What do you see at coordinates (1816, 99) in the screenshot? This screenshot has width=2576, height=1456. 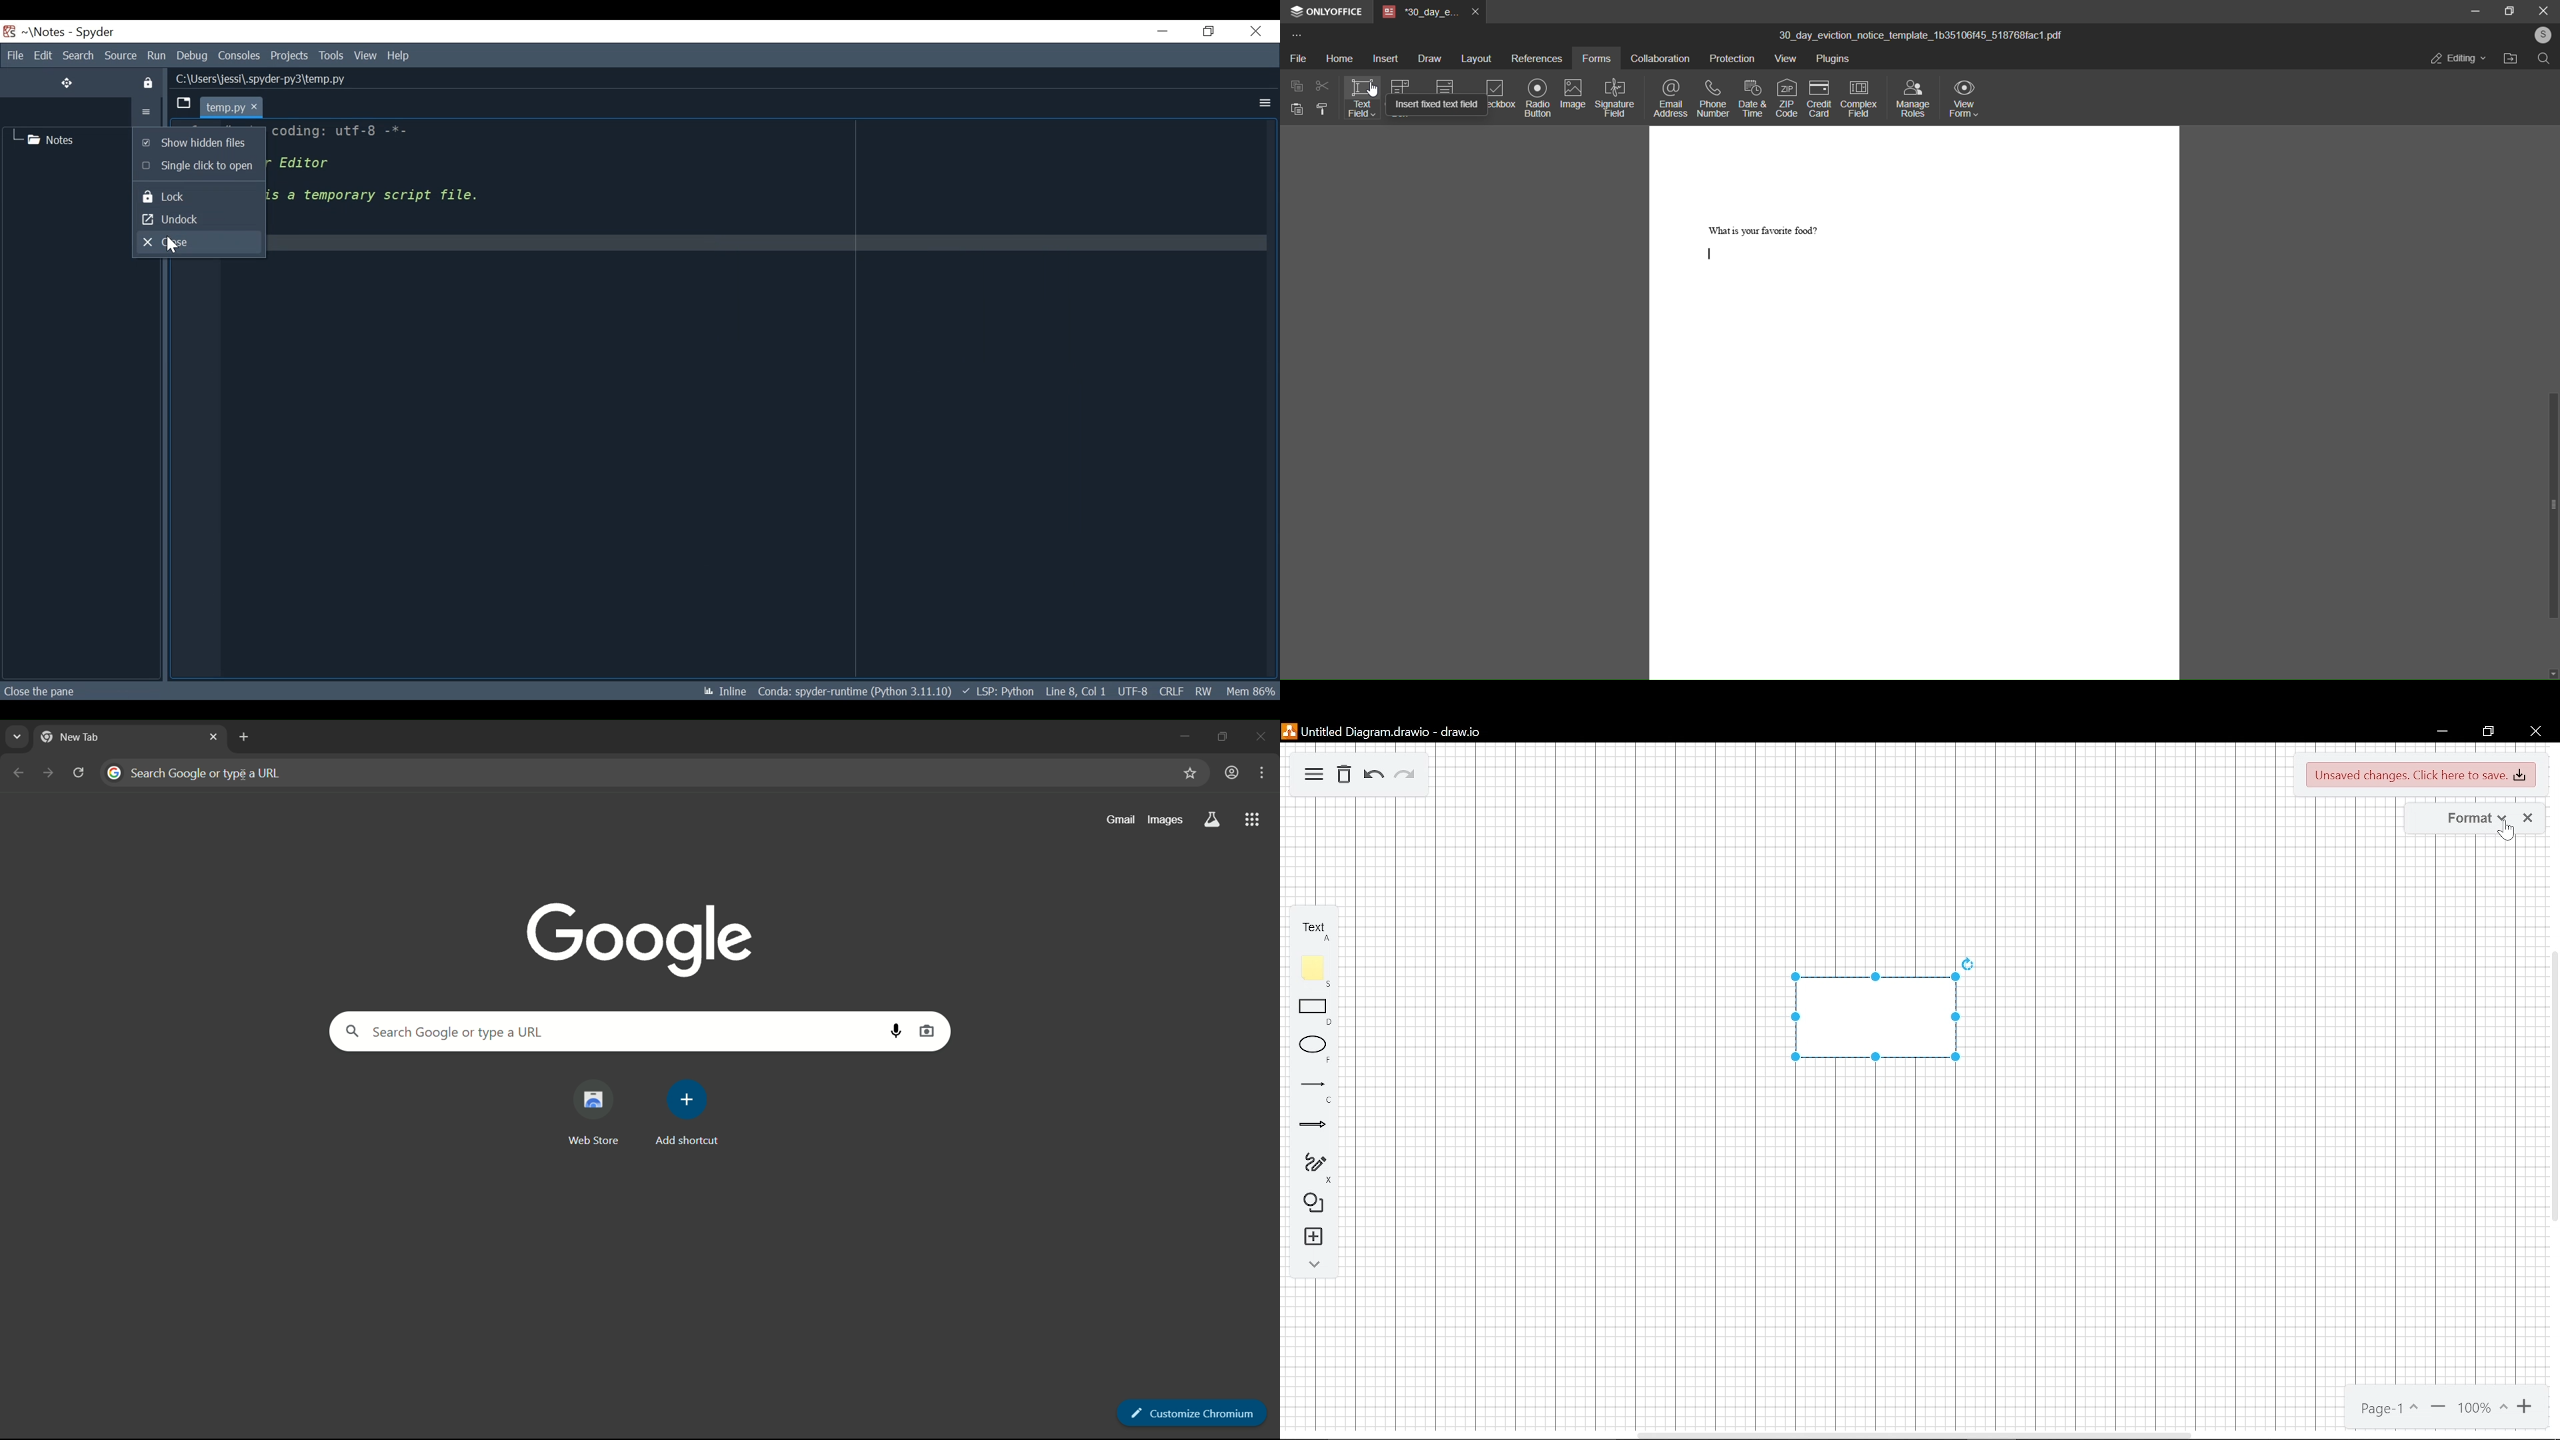 I see `credit card` at bounding box center [1816, 99].